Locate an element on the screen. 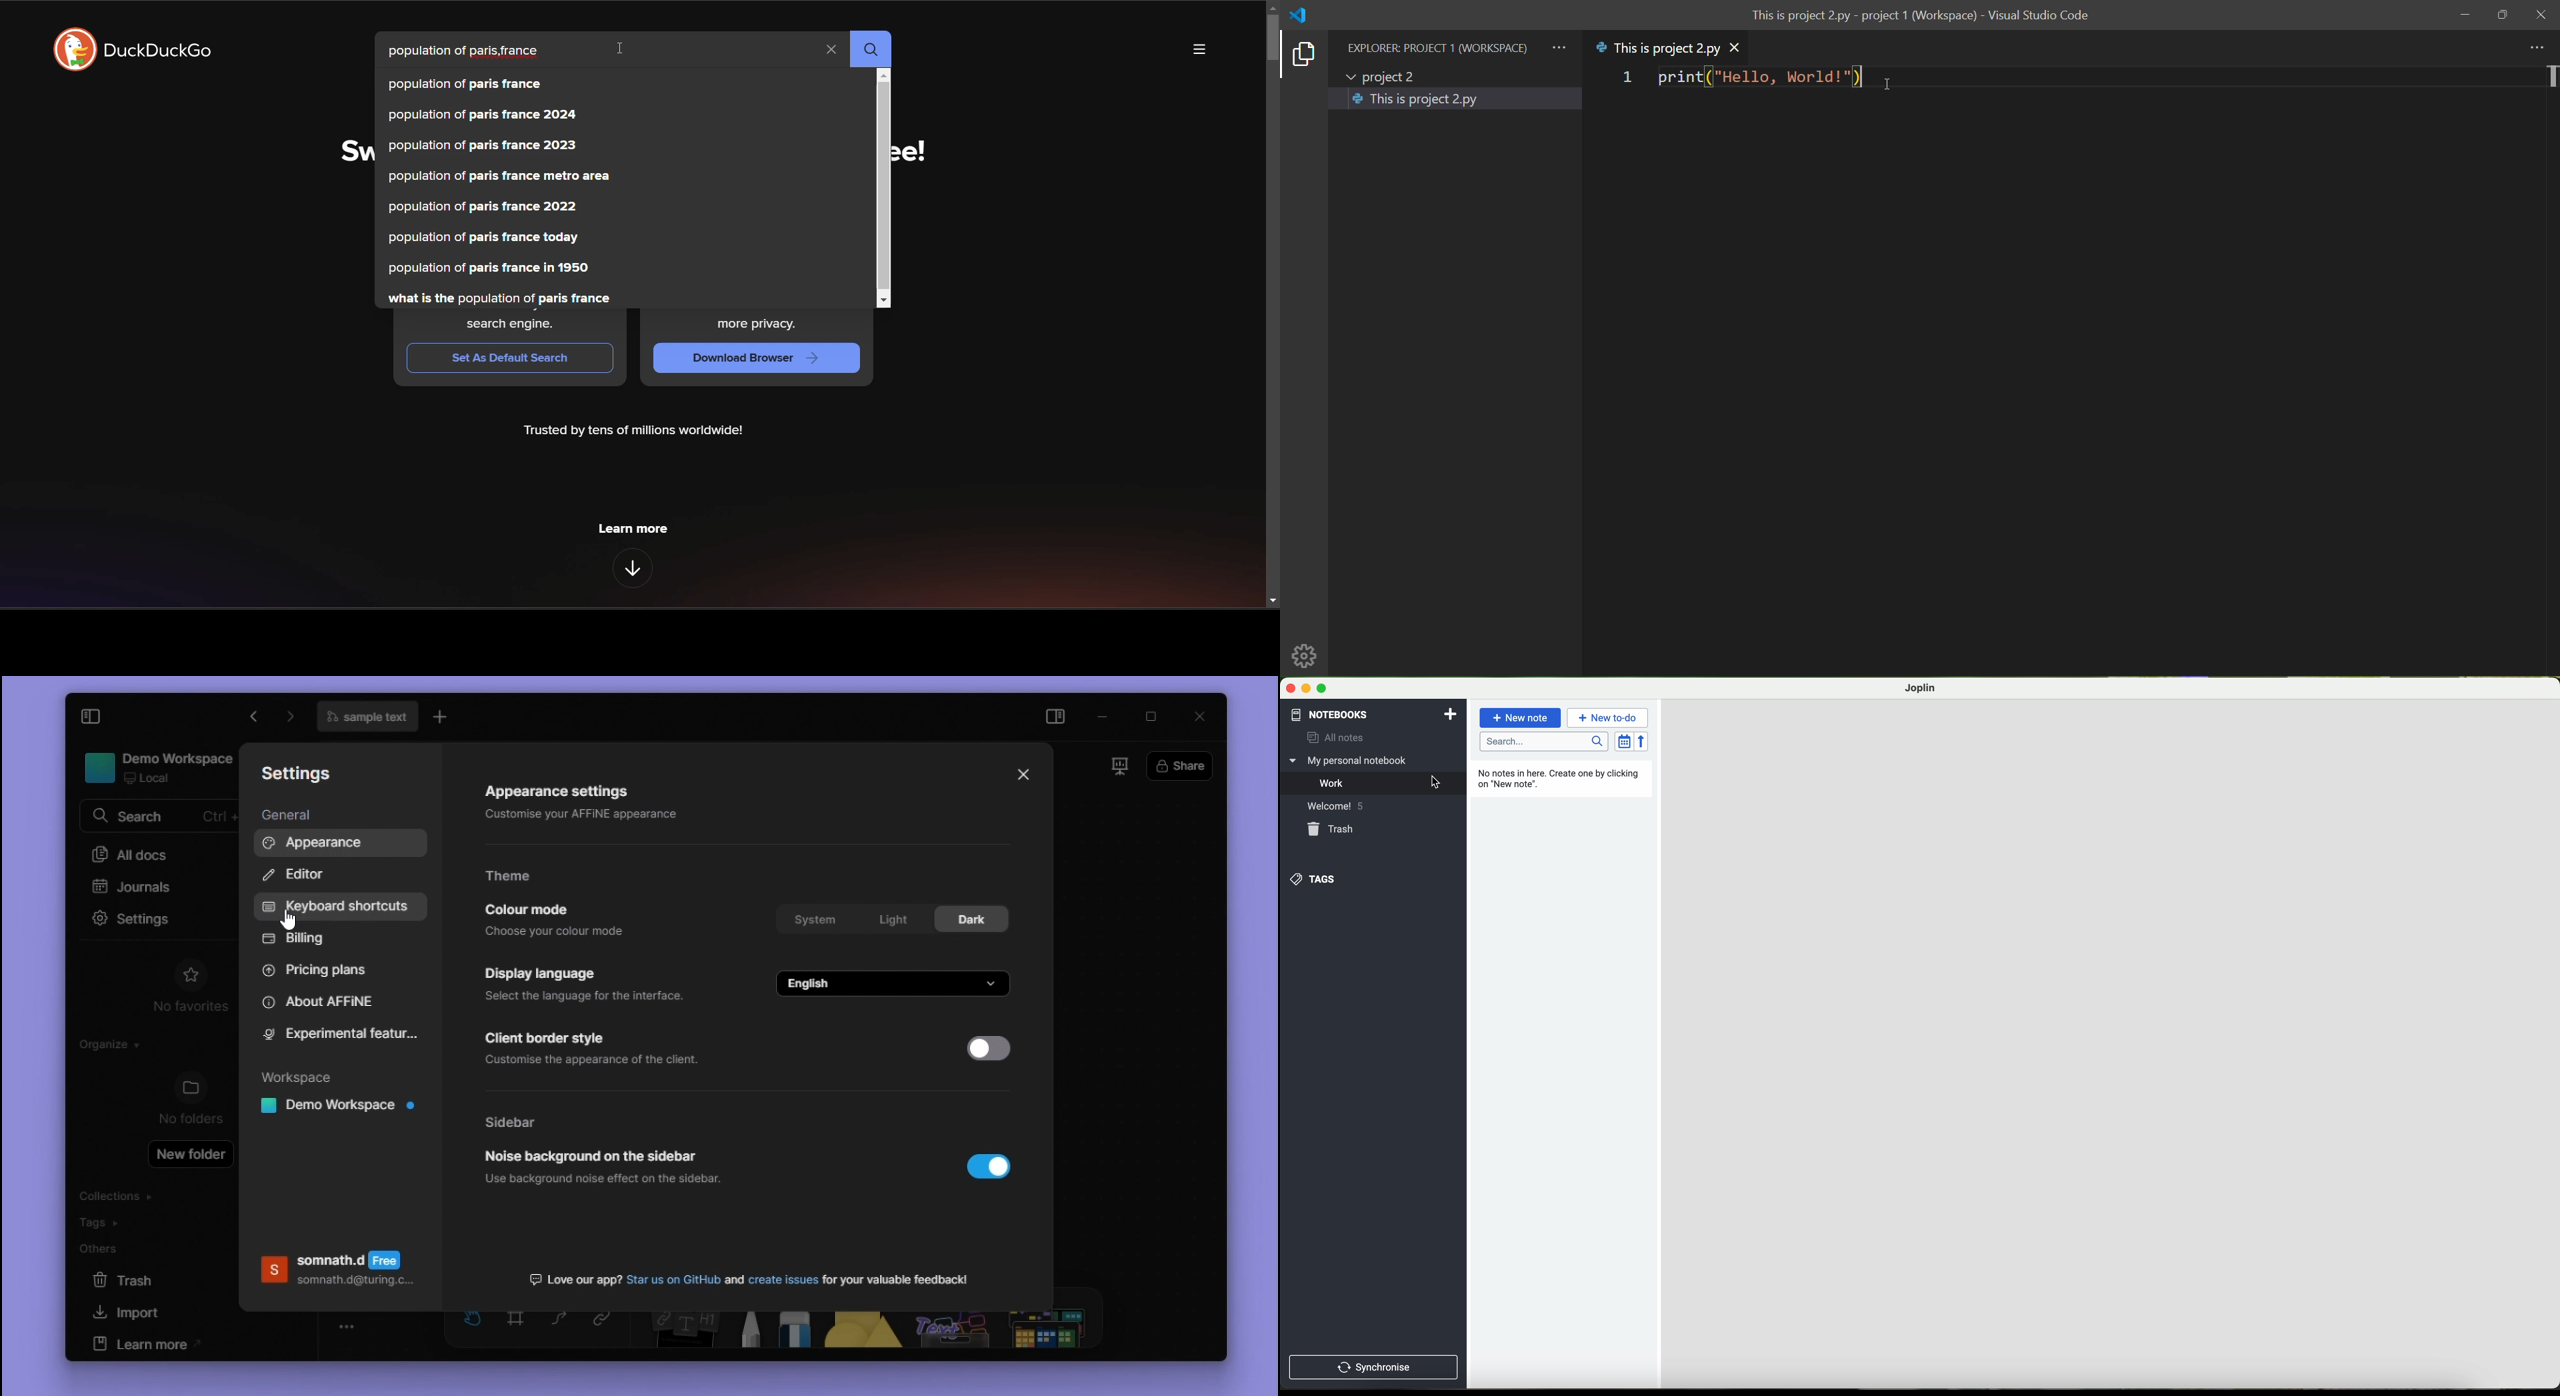 The height and width of the screenshot is (1400, 2576). search bar is located at coordinates (1545, 742).